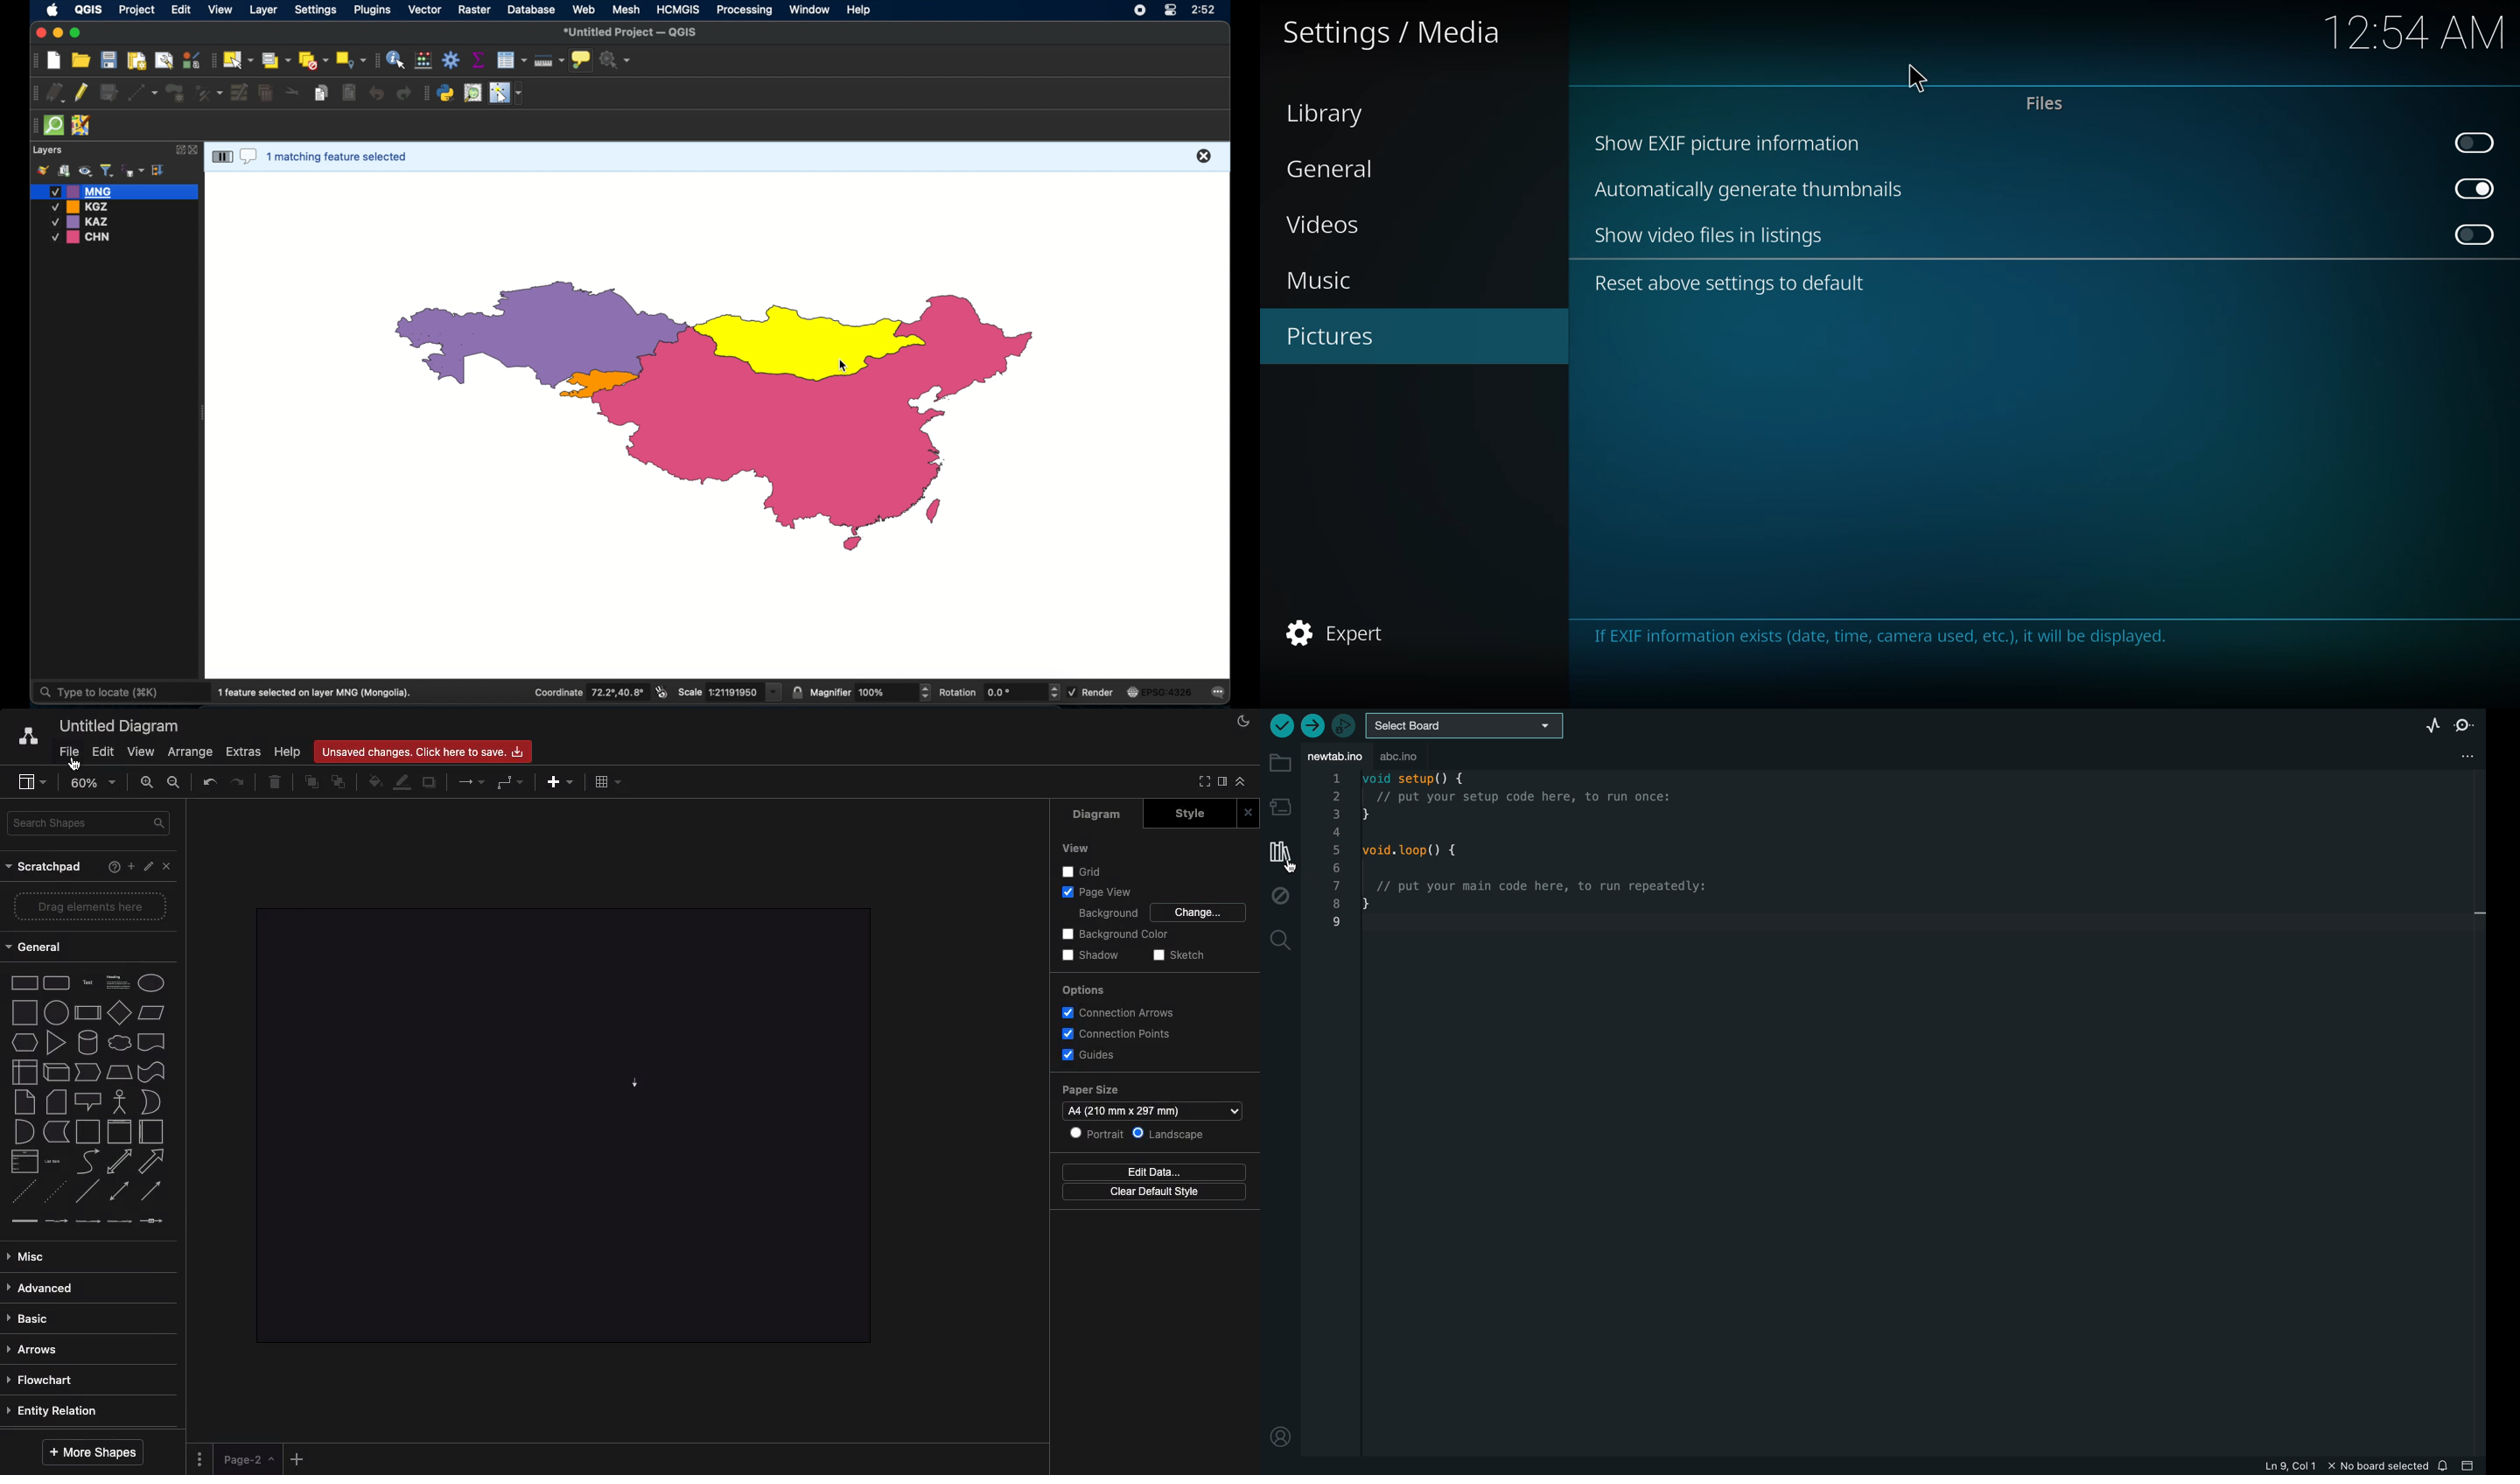  Describe the element at coordinates (186, 752) in the screenshot. I see `Arrange` at that location.